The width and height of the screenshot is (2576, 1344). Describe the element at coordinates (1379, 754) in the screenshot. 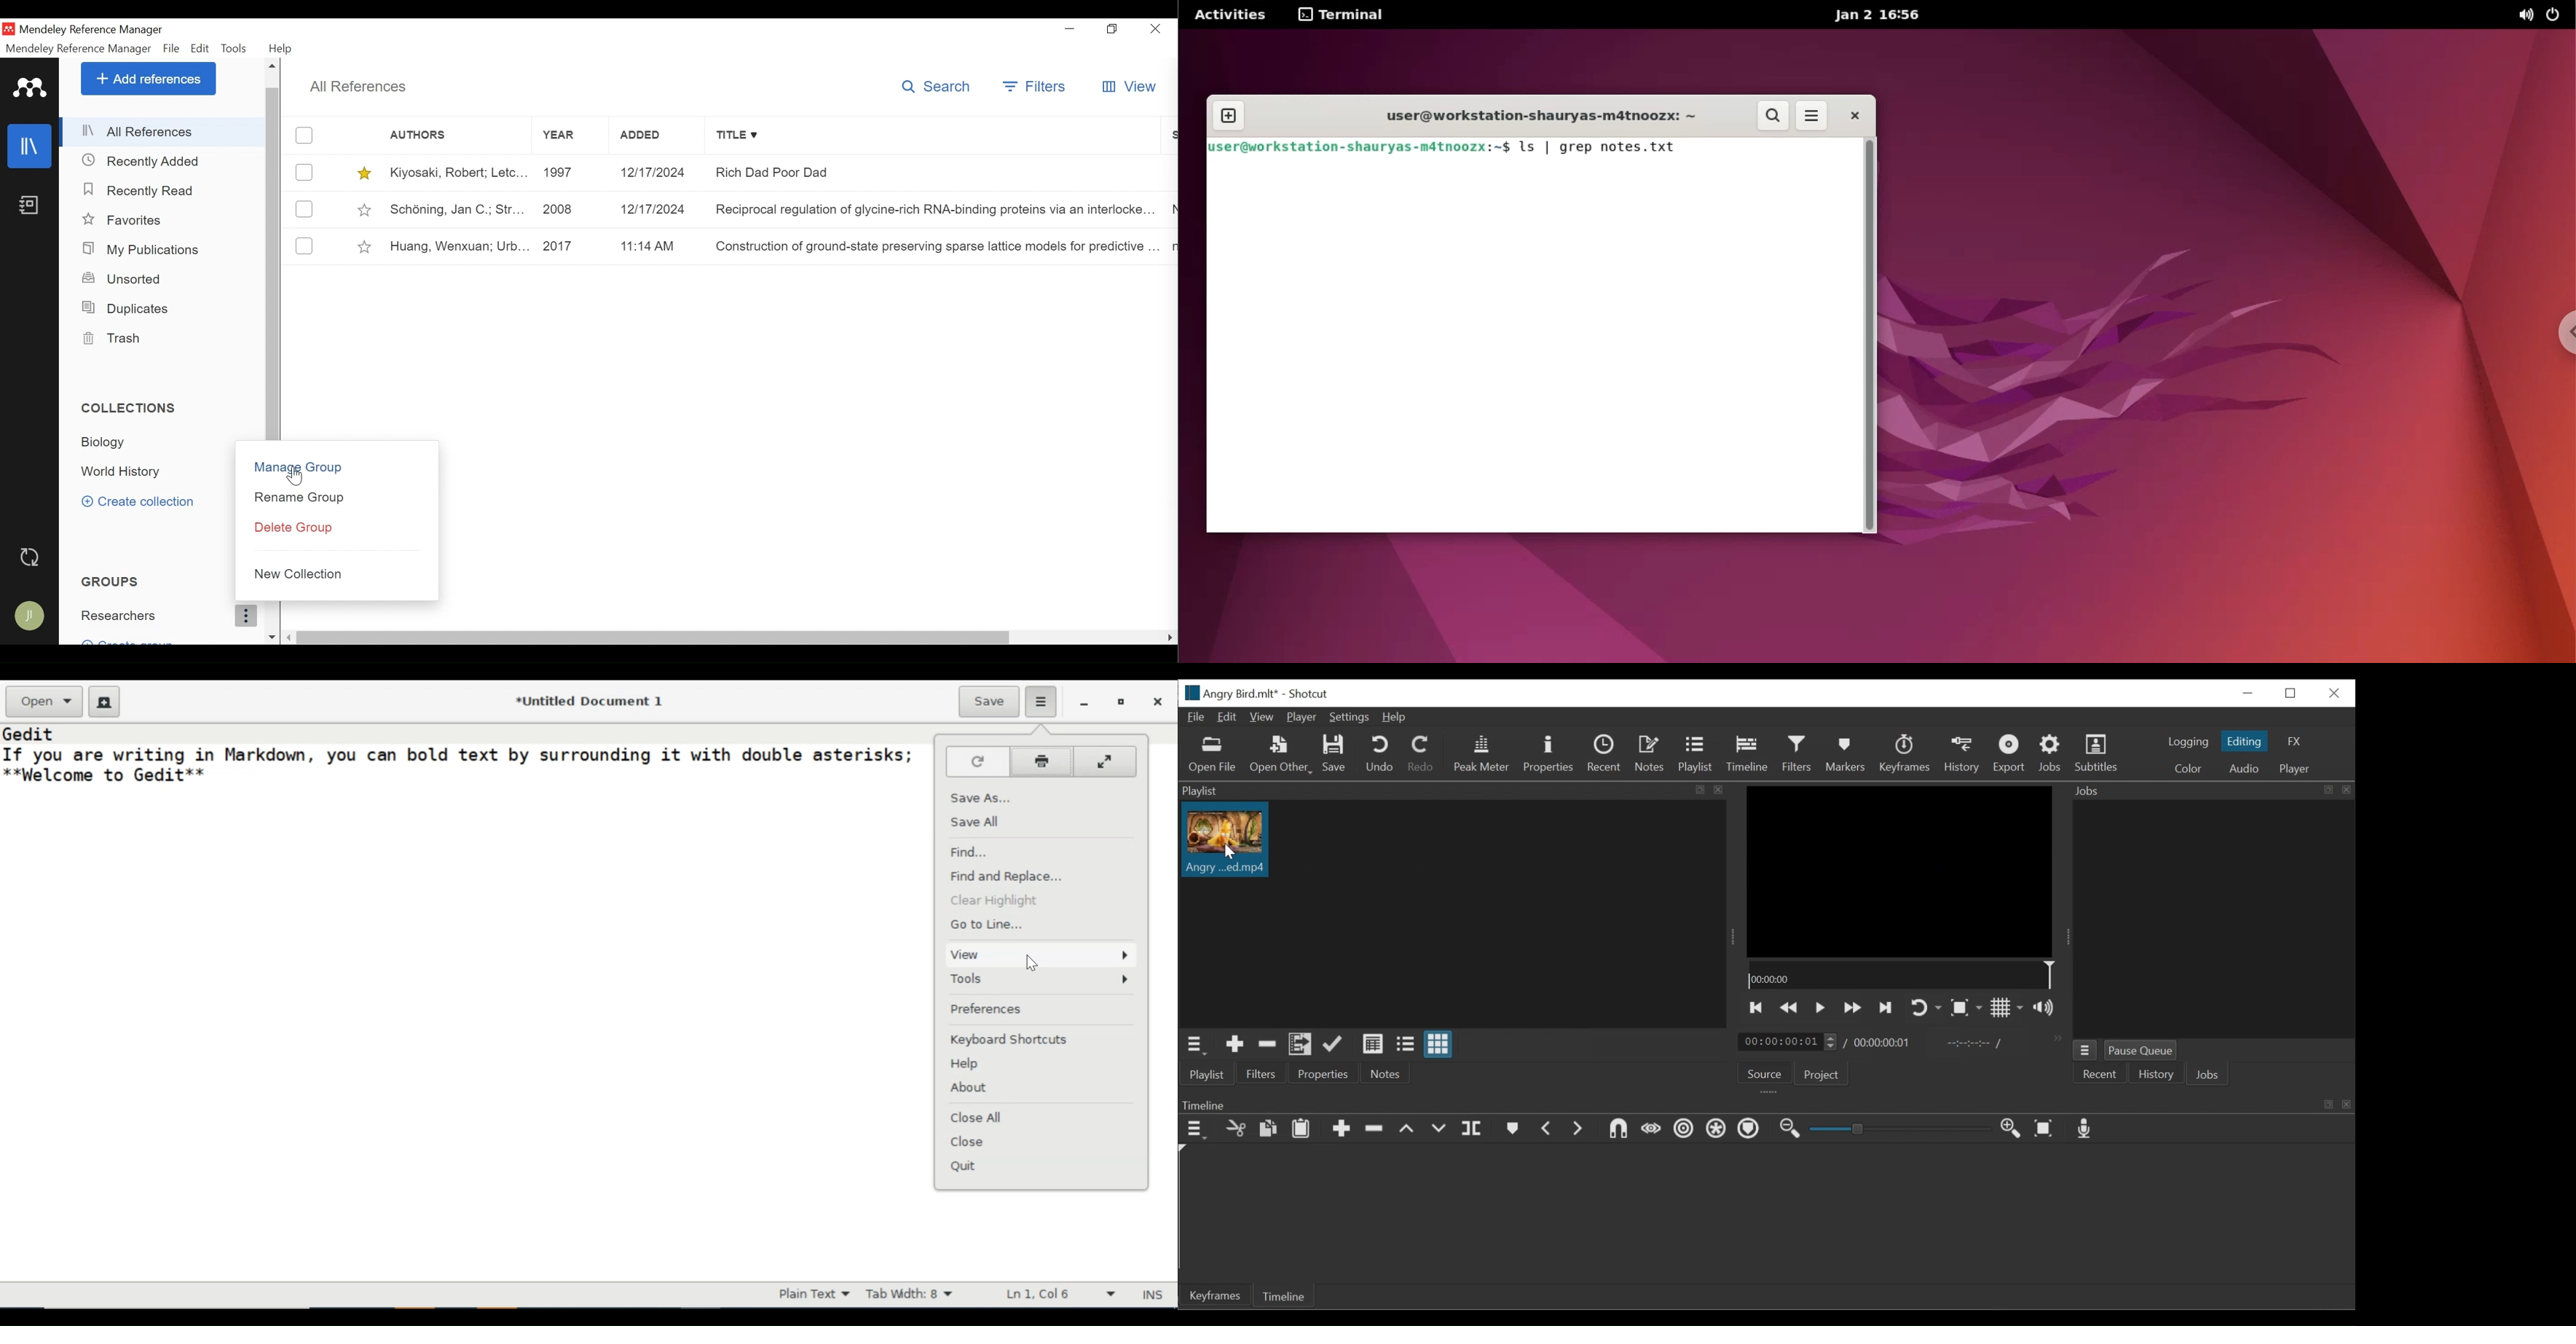

I see `Undo` at that location.